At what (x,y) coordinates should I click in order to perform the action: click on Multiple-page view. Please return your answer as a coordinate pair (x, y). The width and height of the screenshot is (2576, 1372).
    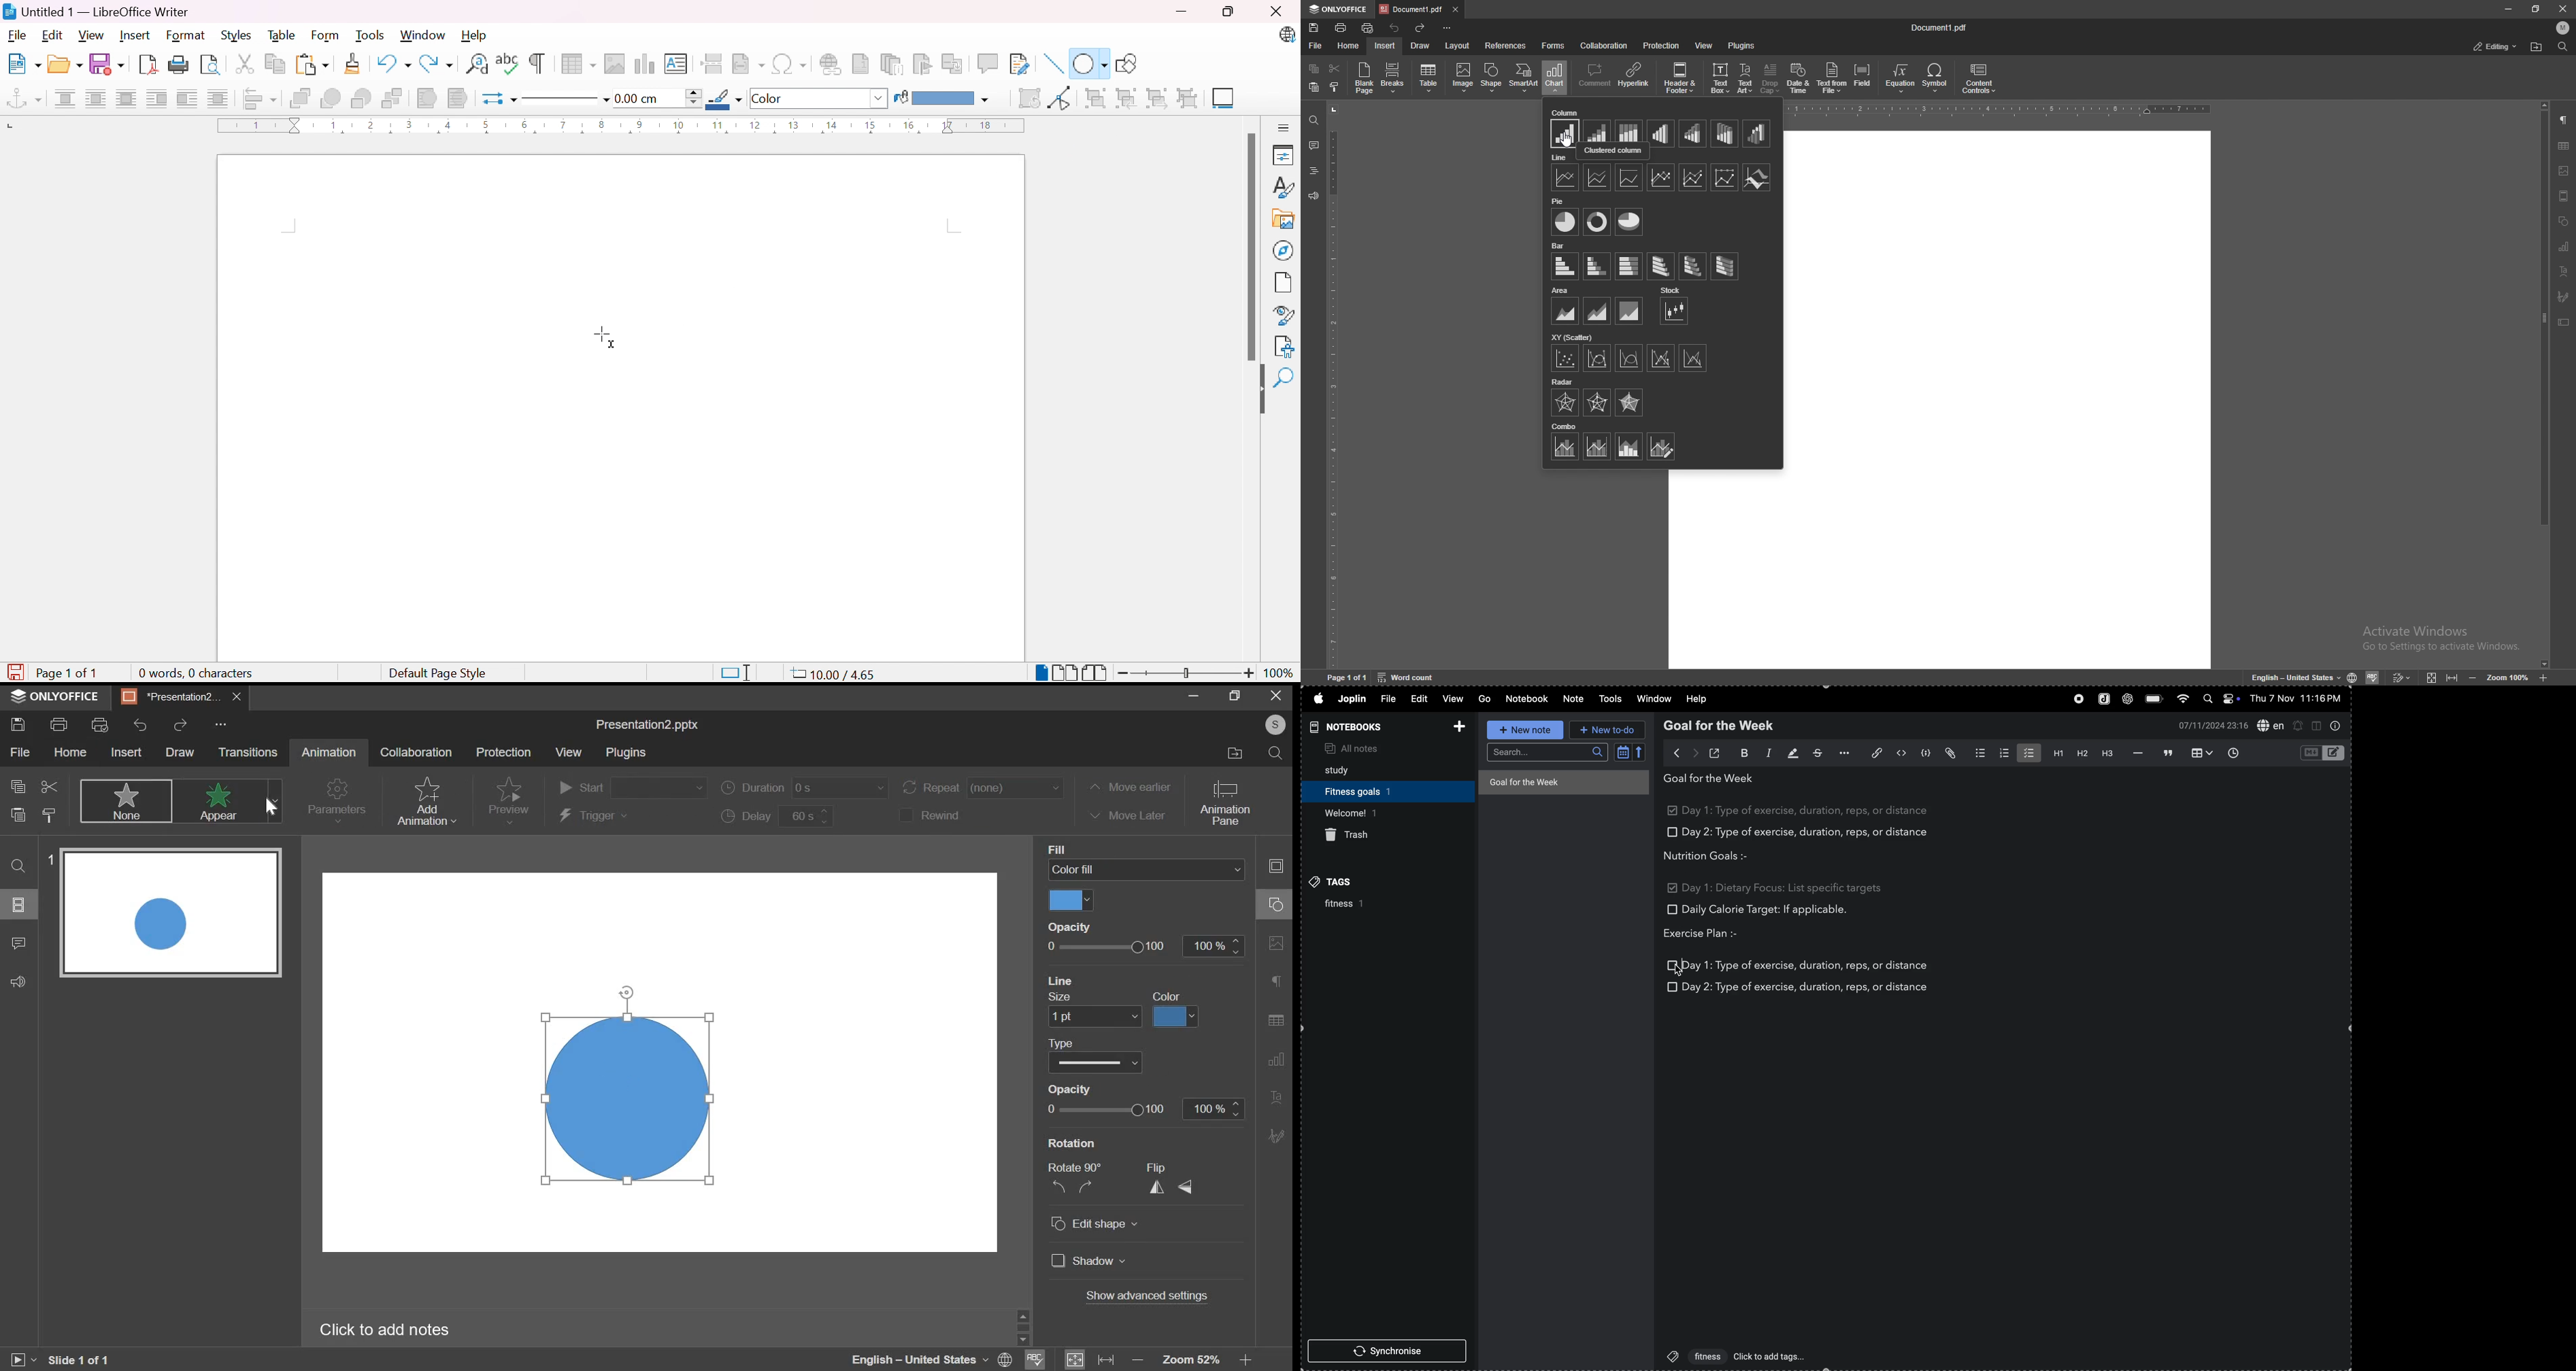
    Looking at the image, I should click on (1066, 673).